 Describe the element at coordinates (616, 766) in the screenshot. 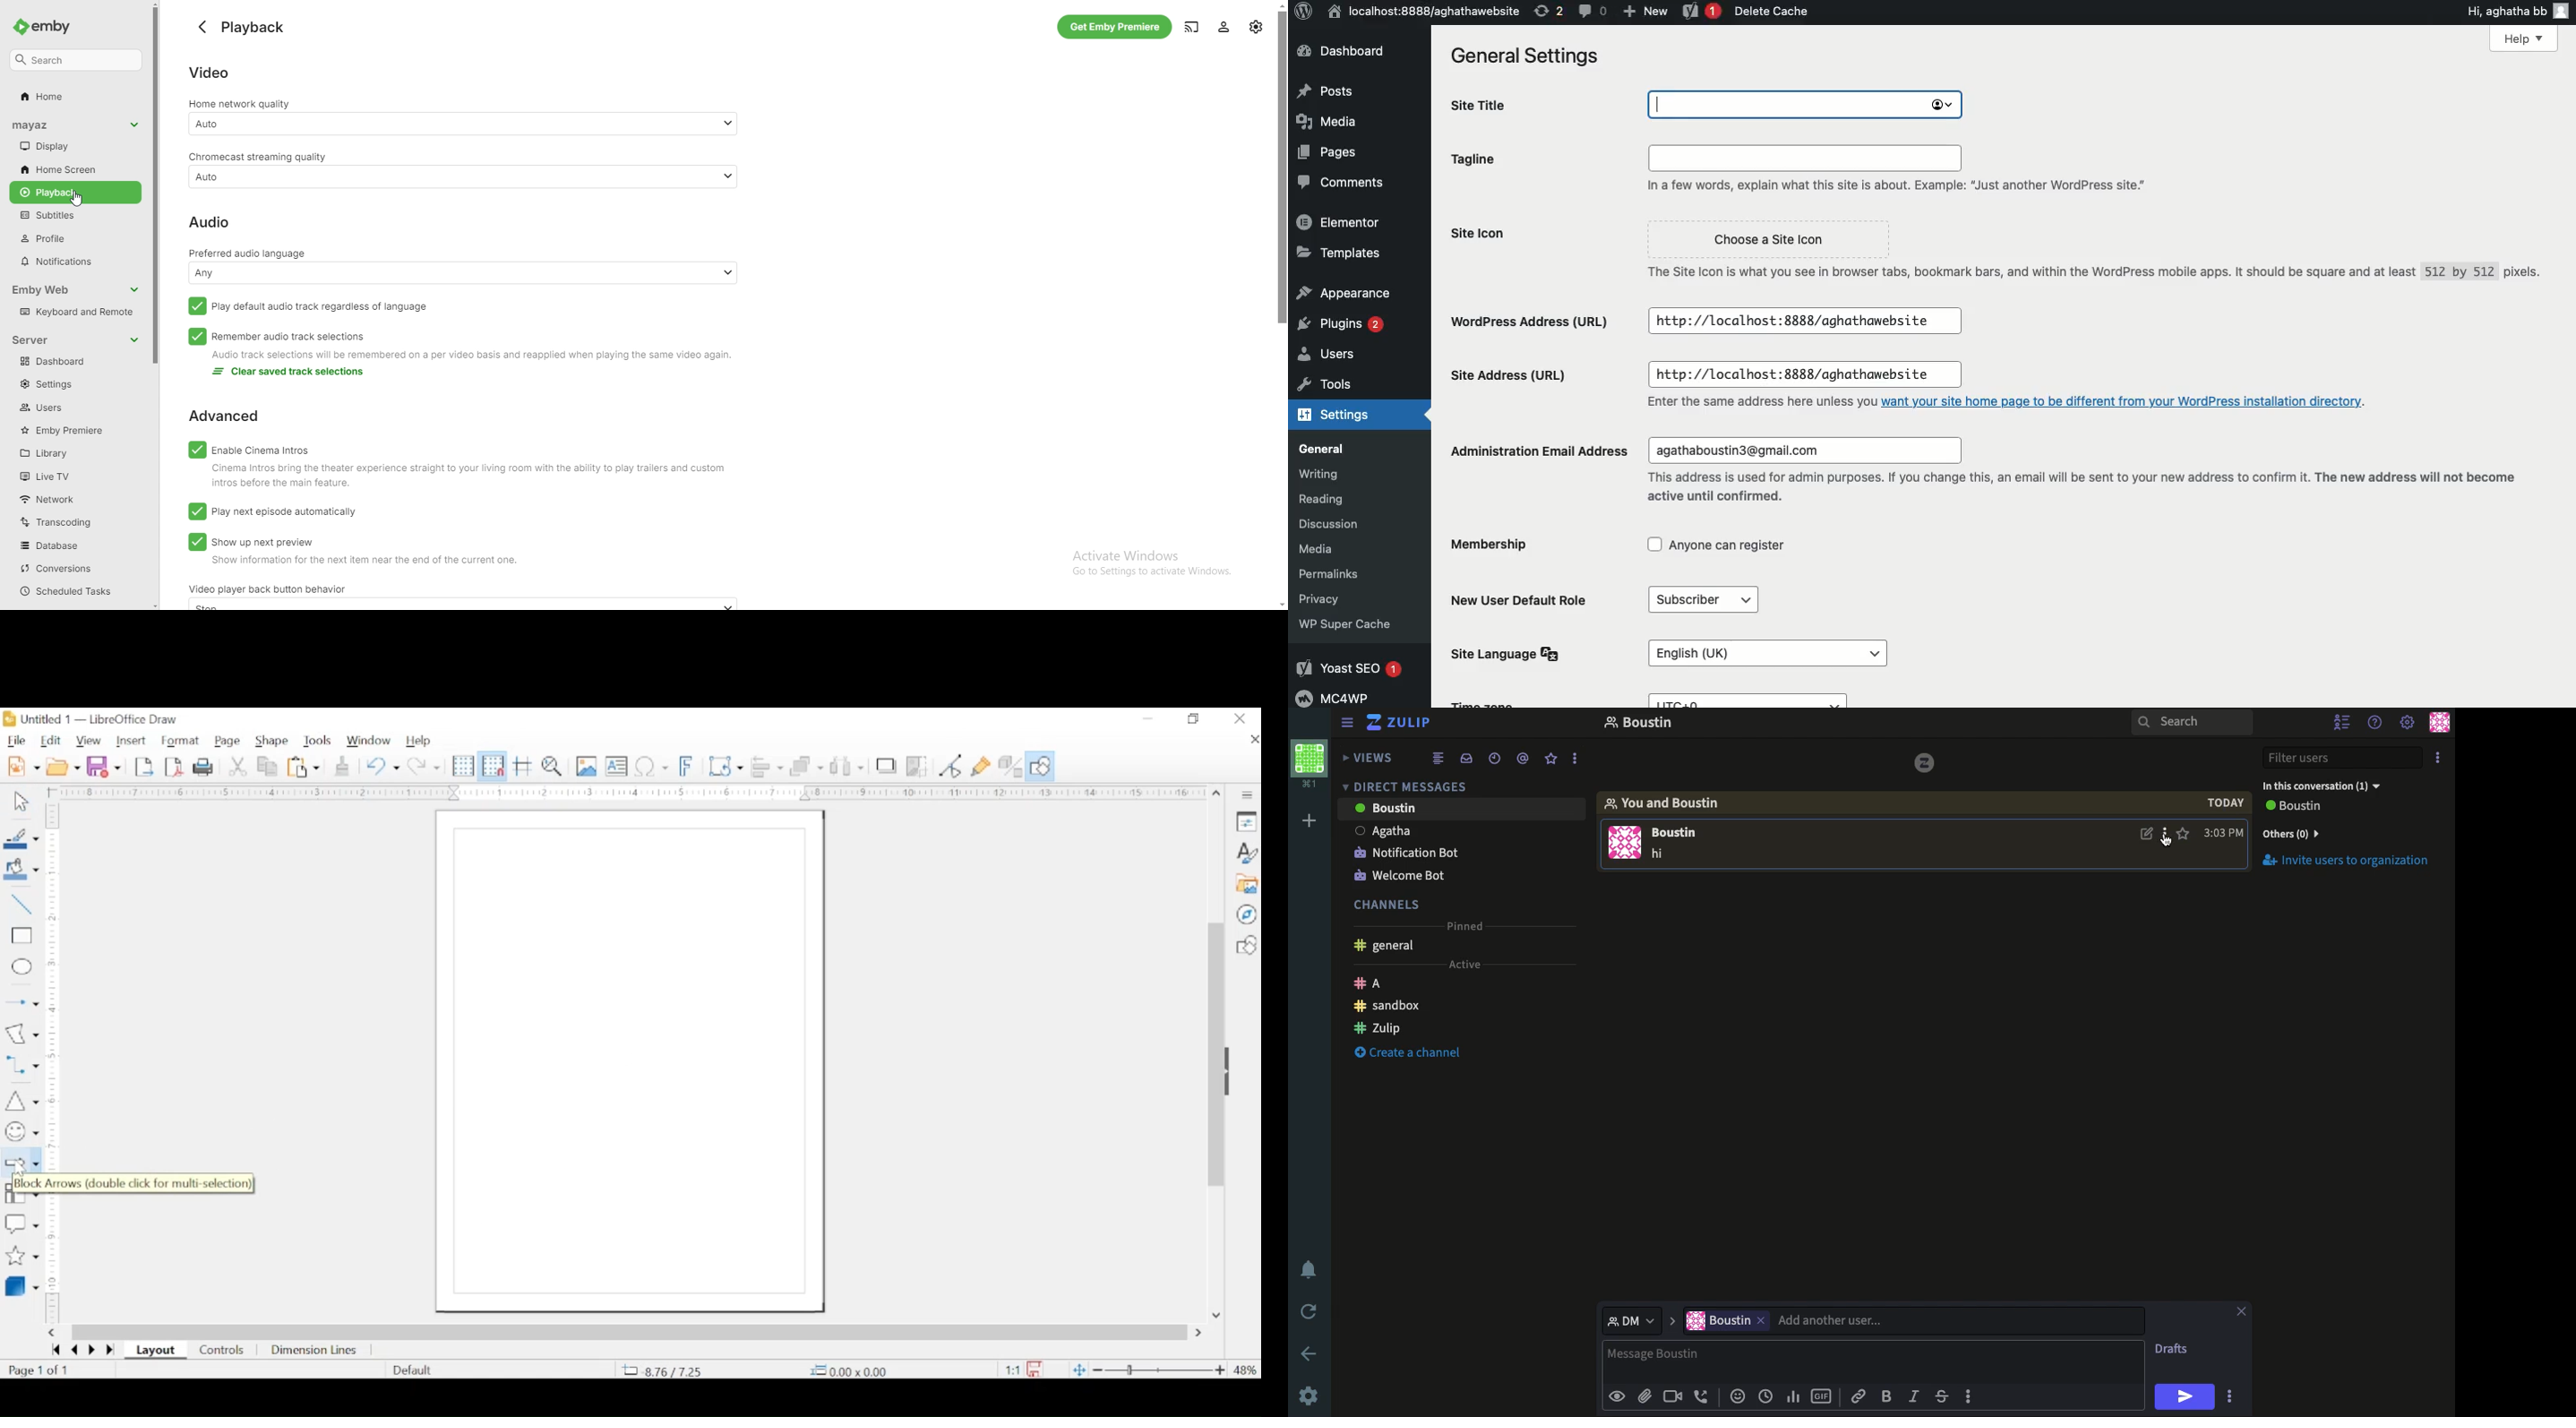

I see `insert textbox` at that location.